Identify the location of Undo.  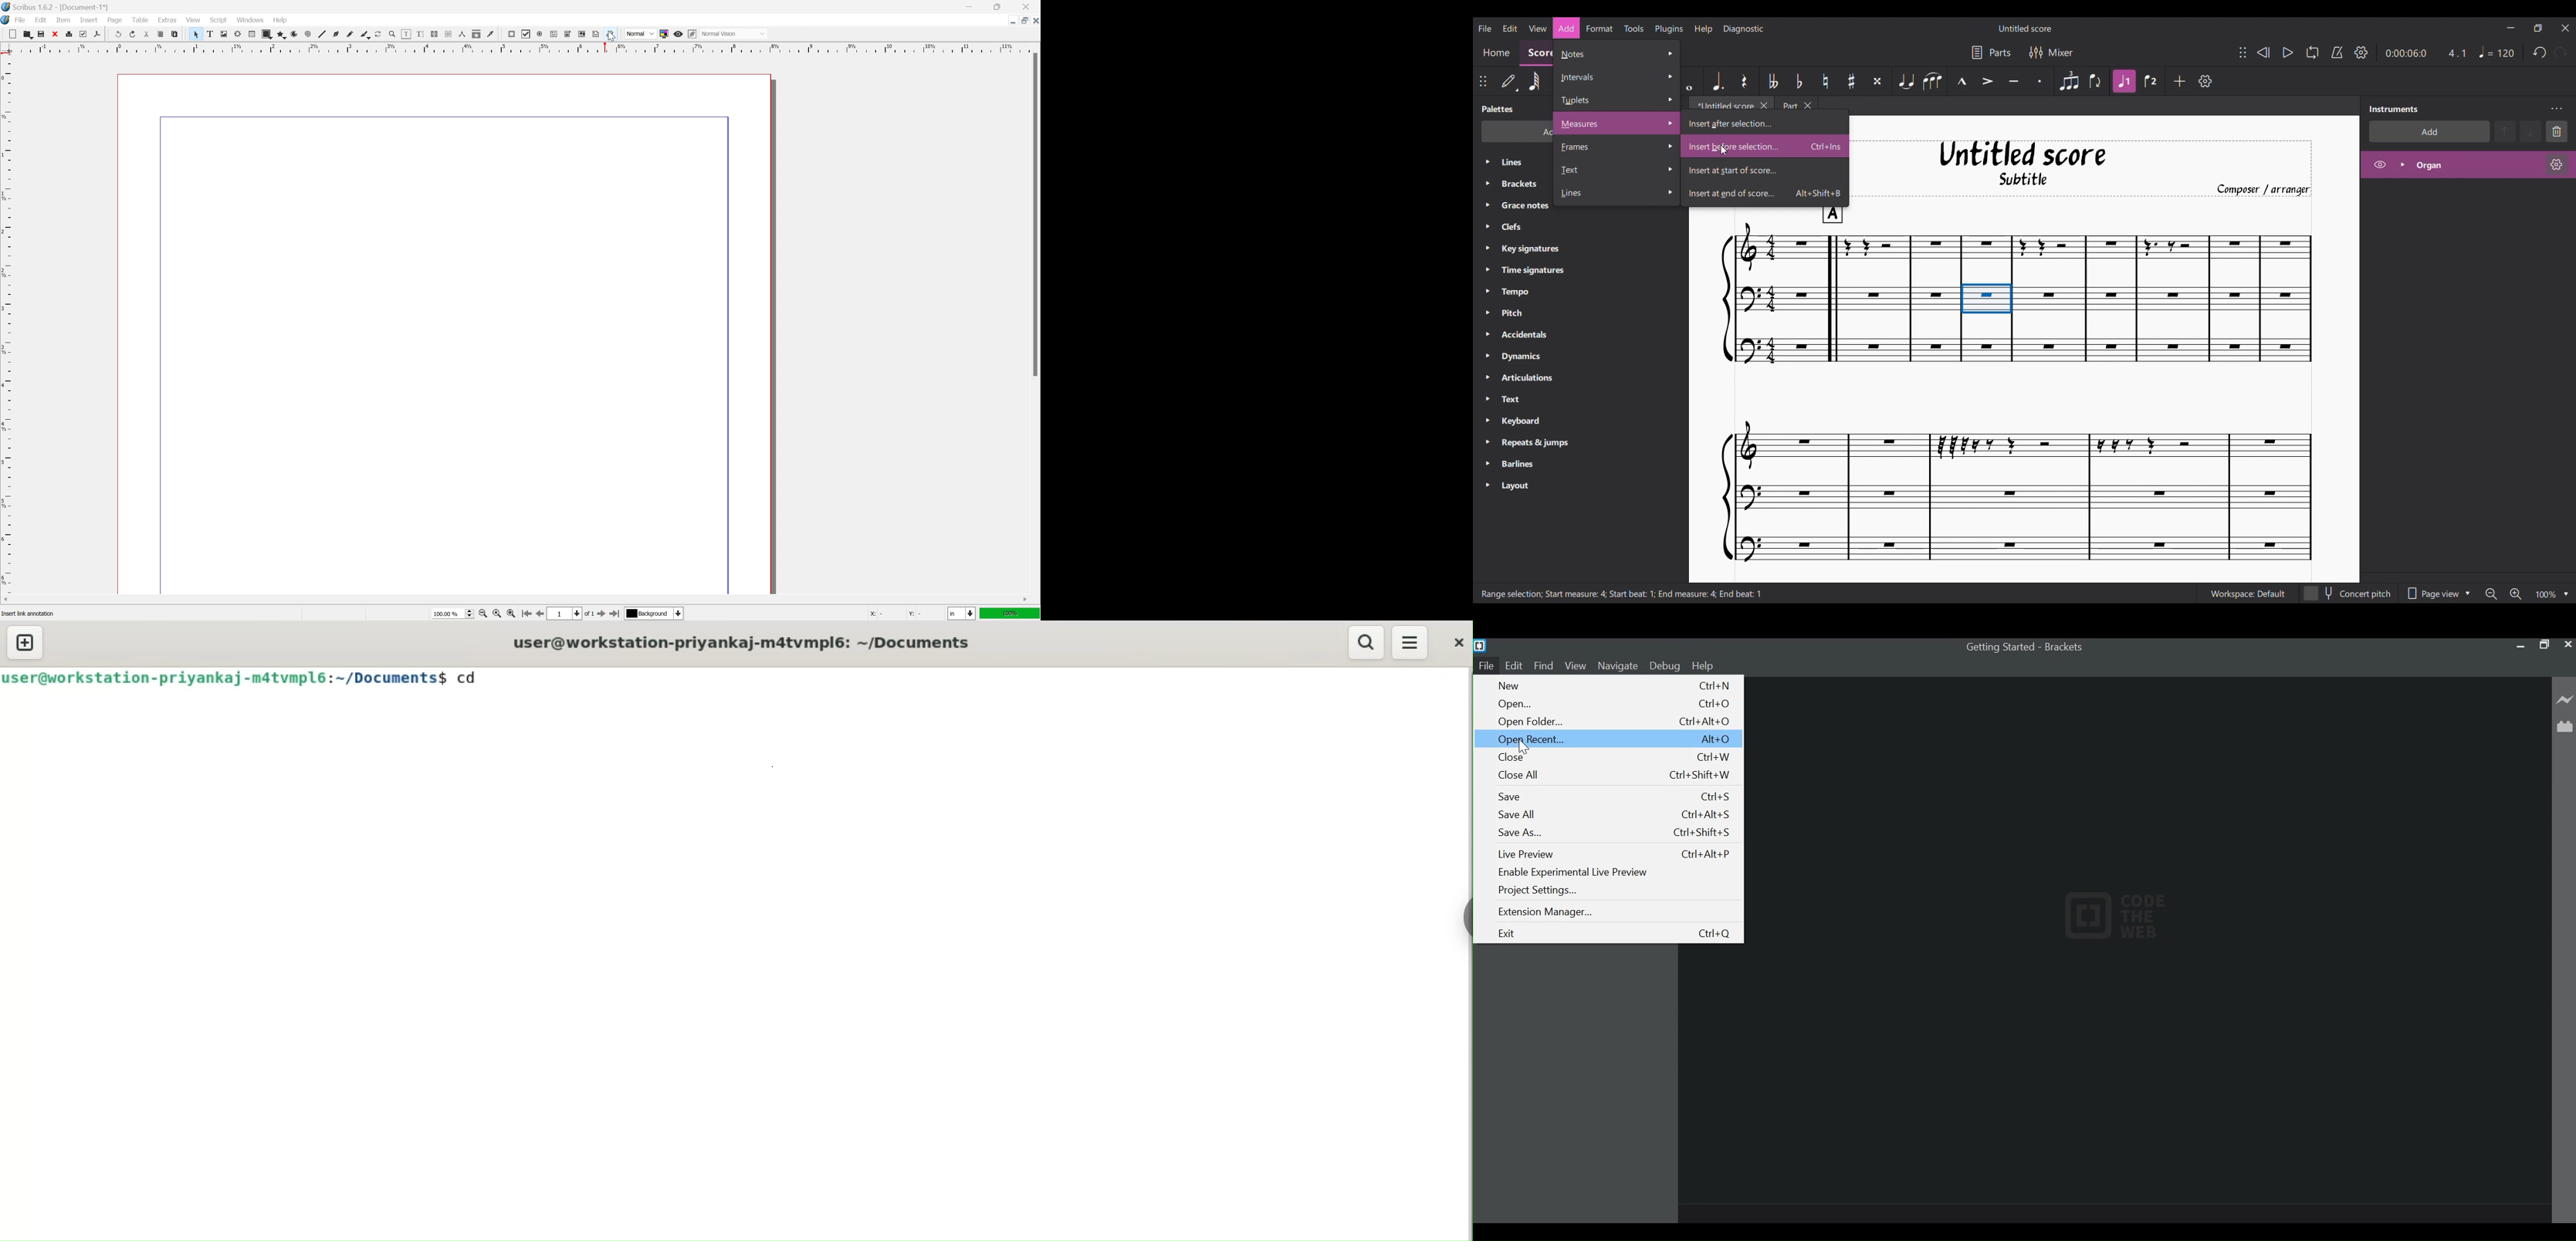
(2539, 53).